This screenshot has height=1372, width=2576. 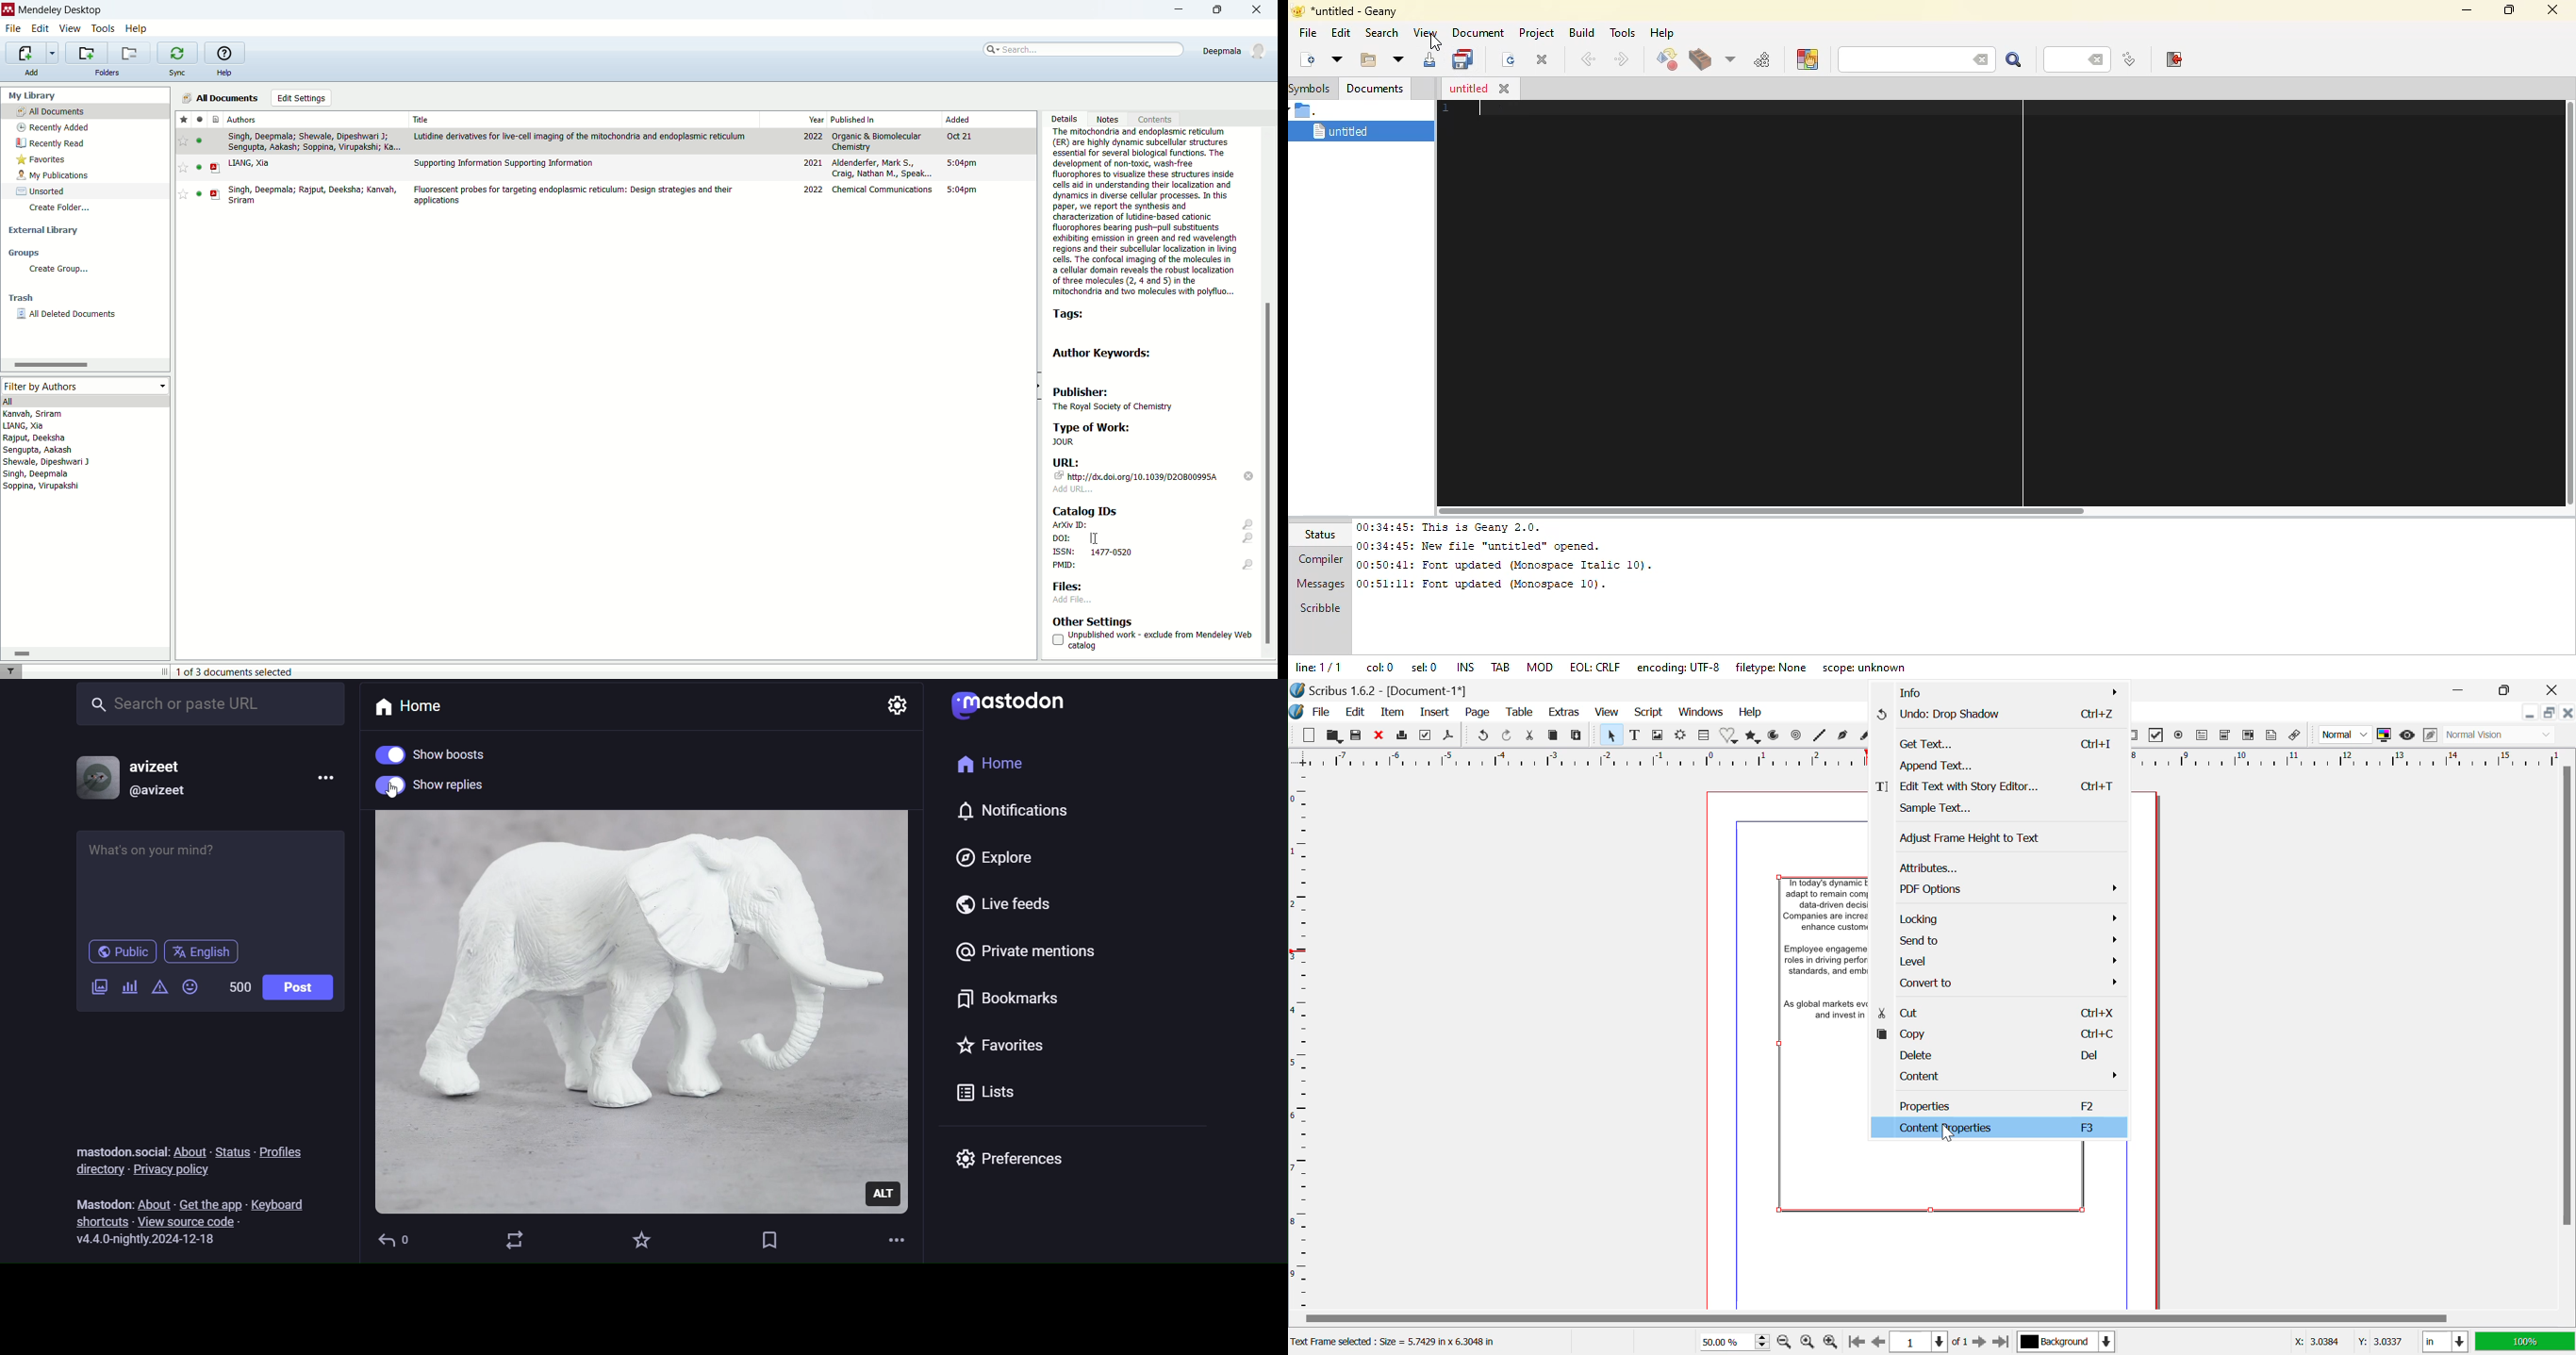 I want to click on Display Appearance, so click(x=2526, y=1340).